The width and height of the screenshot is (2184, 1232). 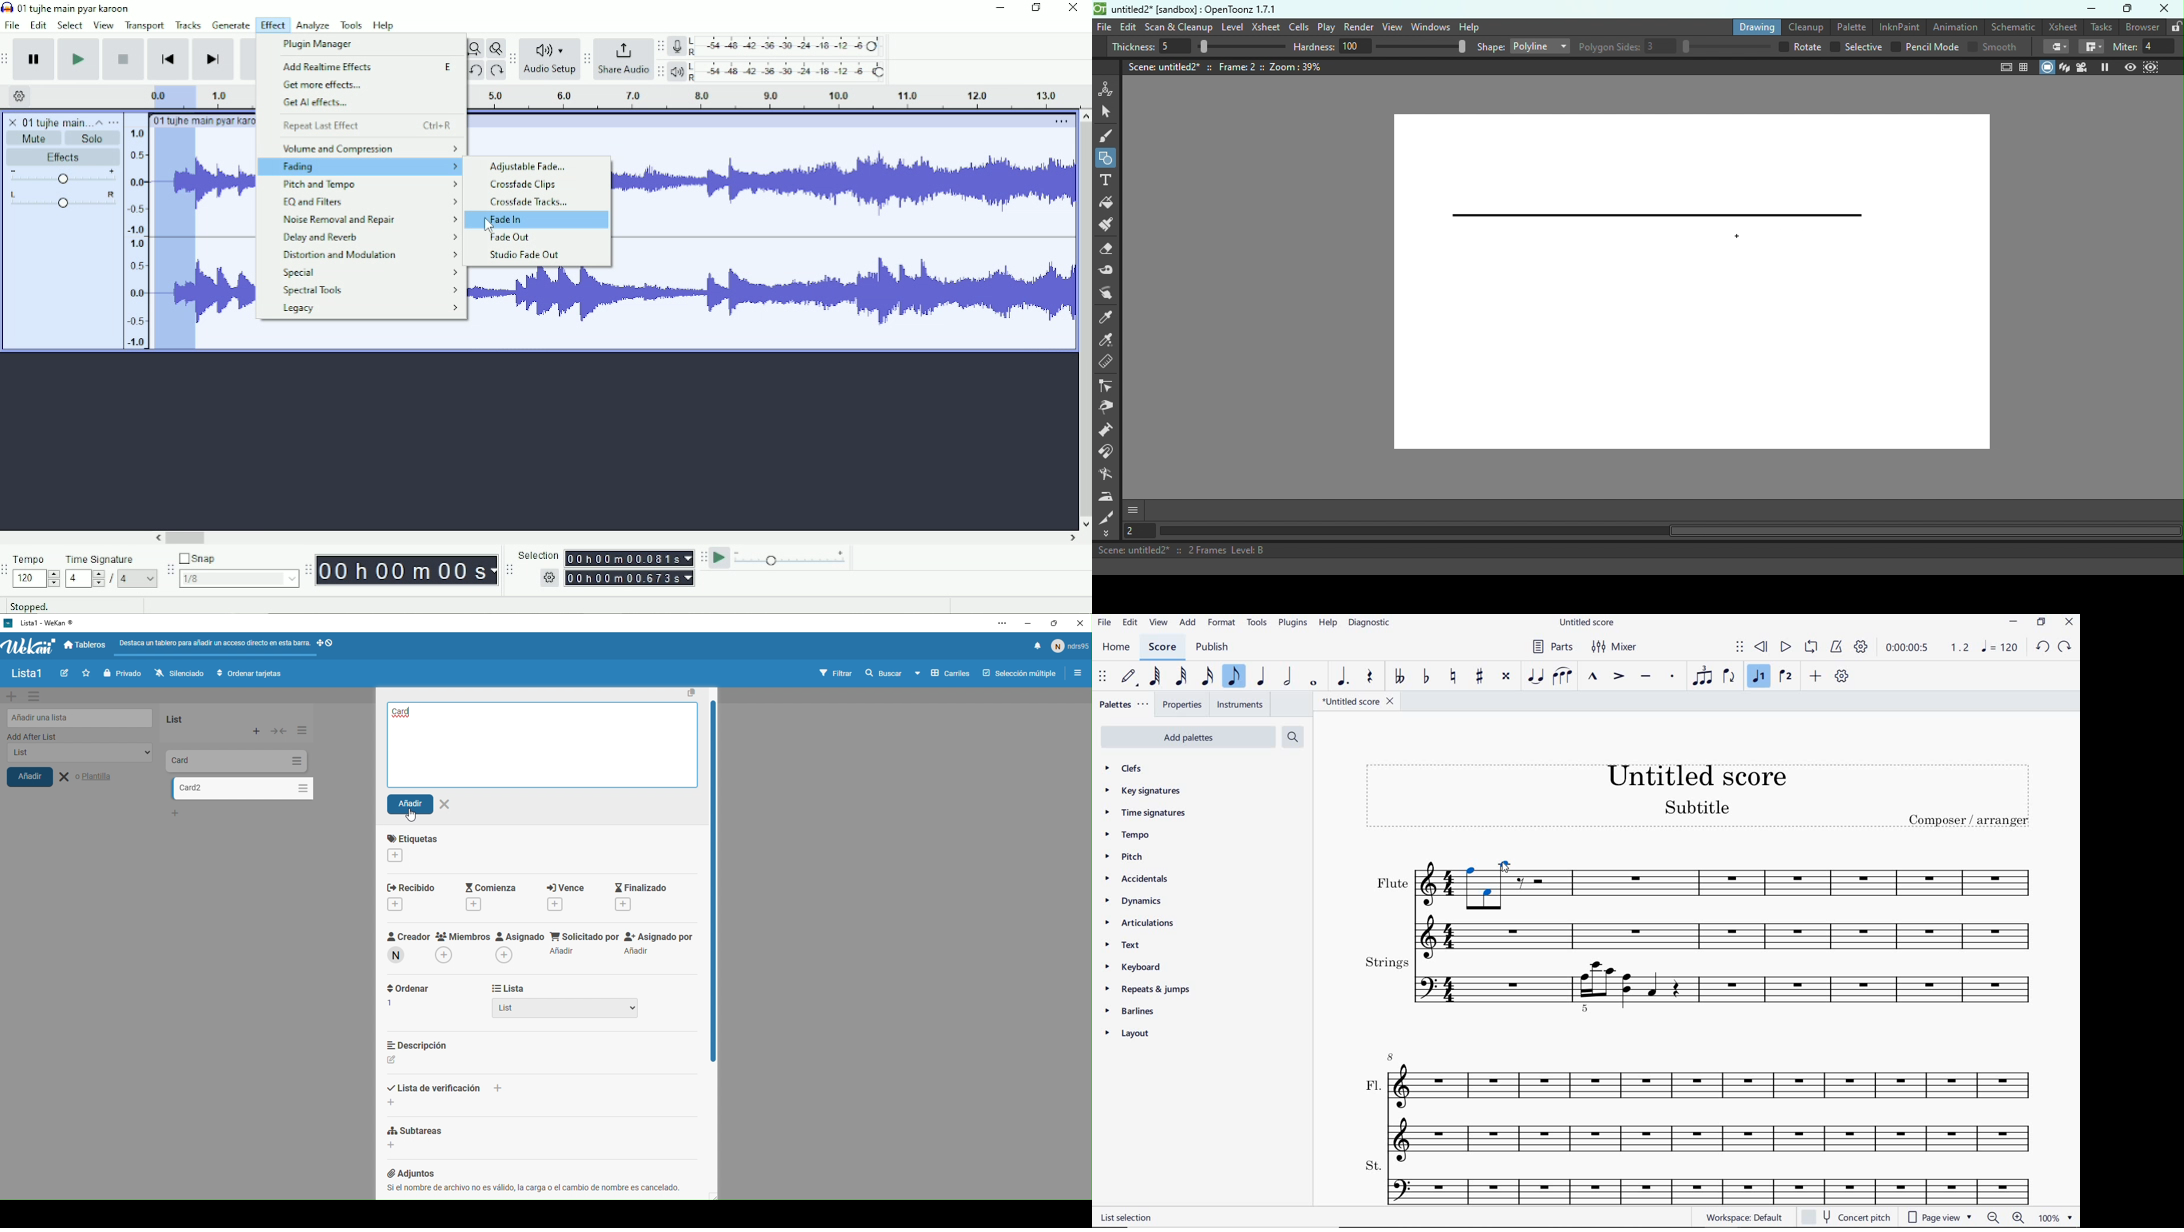 I want to click on silenciado, so click(x=176, y=673).